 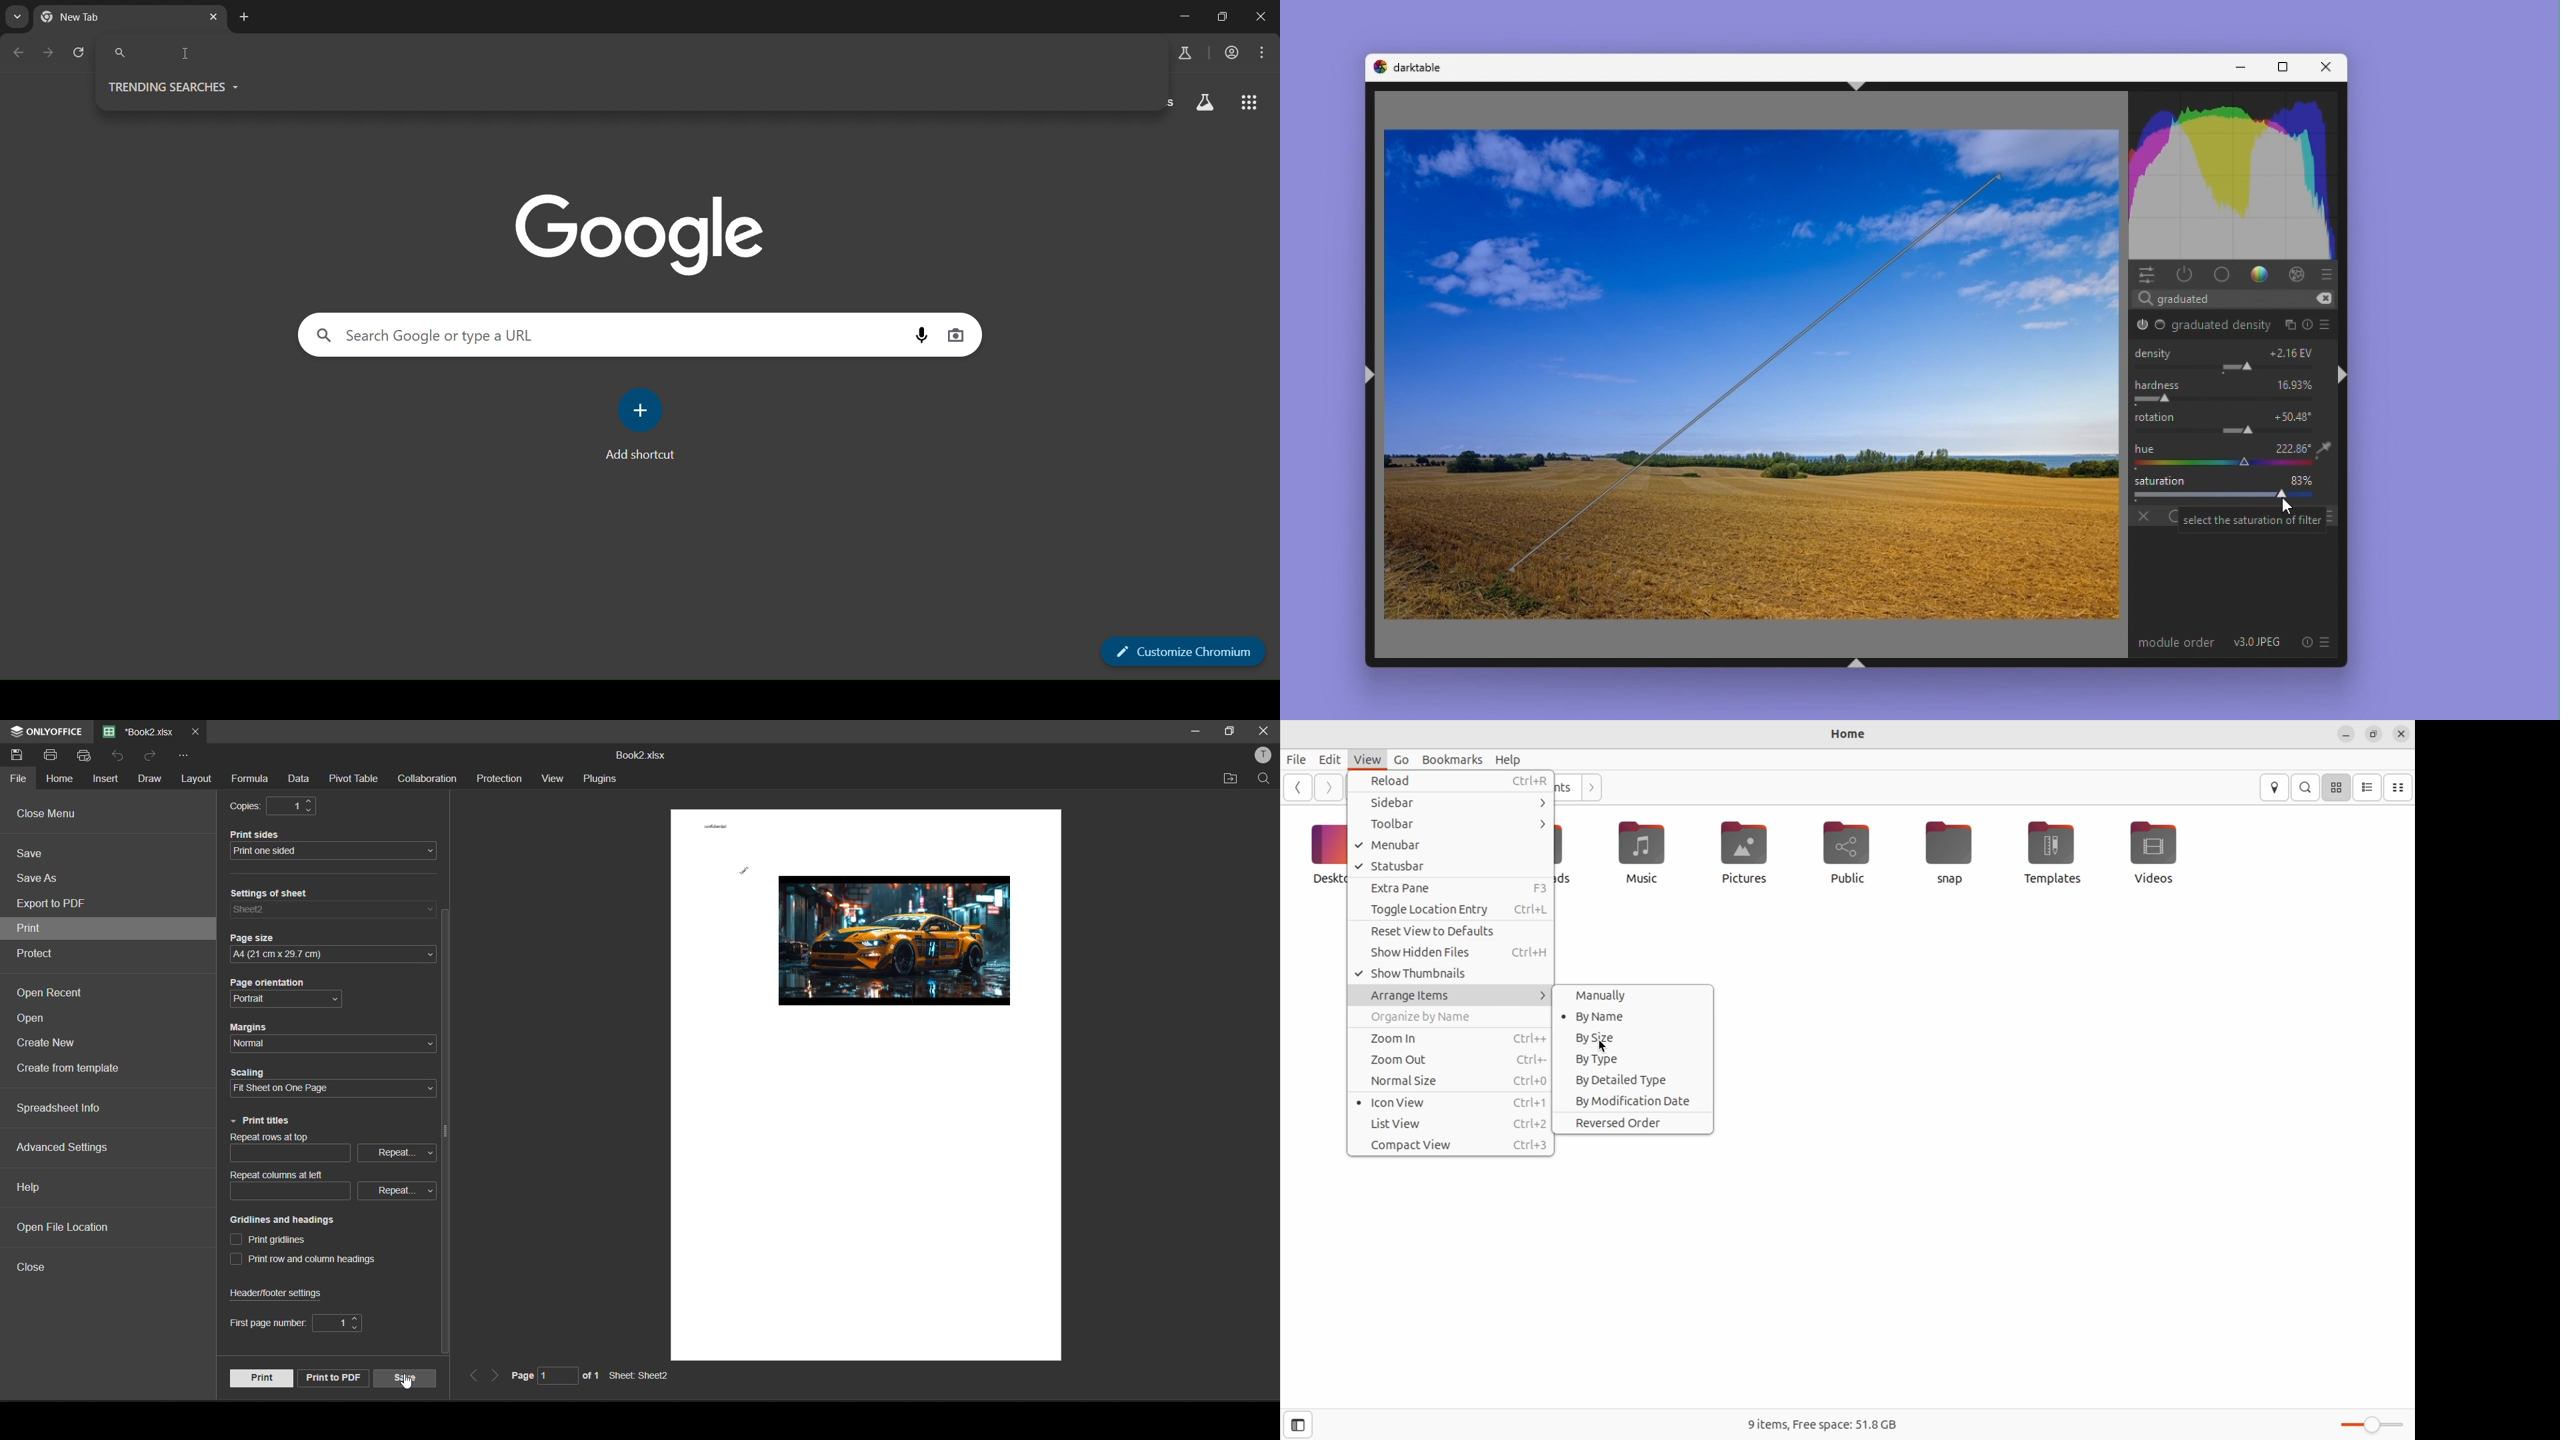 I want to click on protection, so click(x=499, y=781).